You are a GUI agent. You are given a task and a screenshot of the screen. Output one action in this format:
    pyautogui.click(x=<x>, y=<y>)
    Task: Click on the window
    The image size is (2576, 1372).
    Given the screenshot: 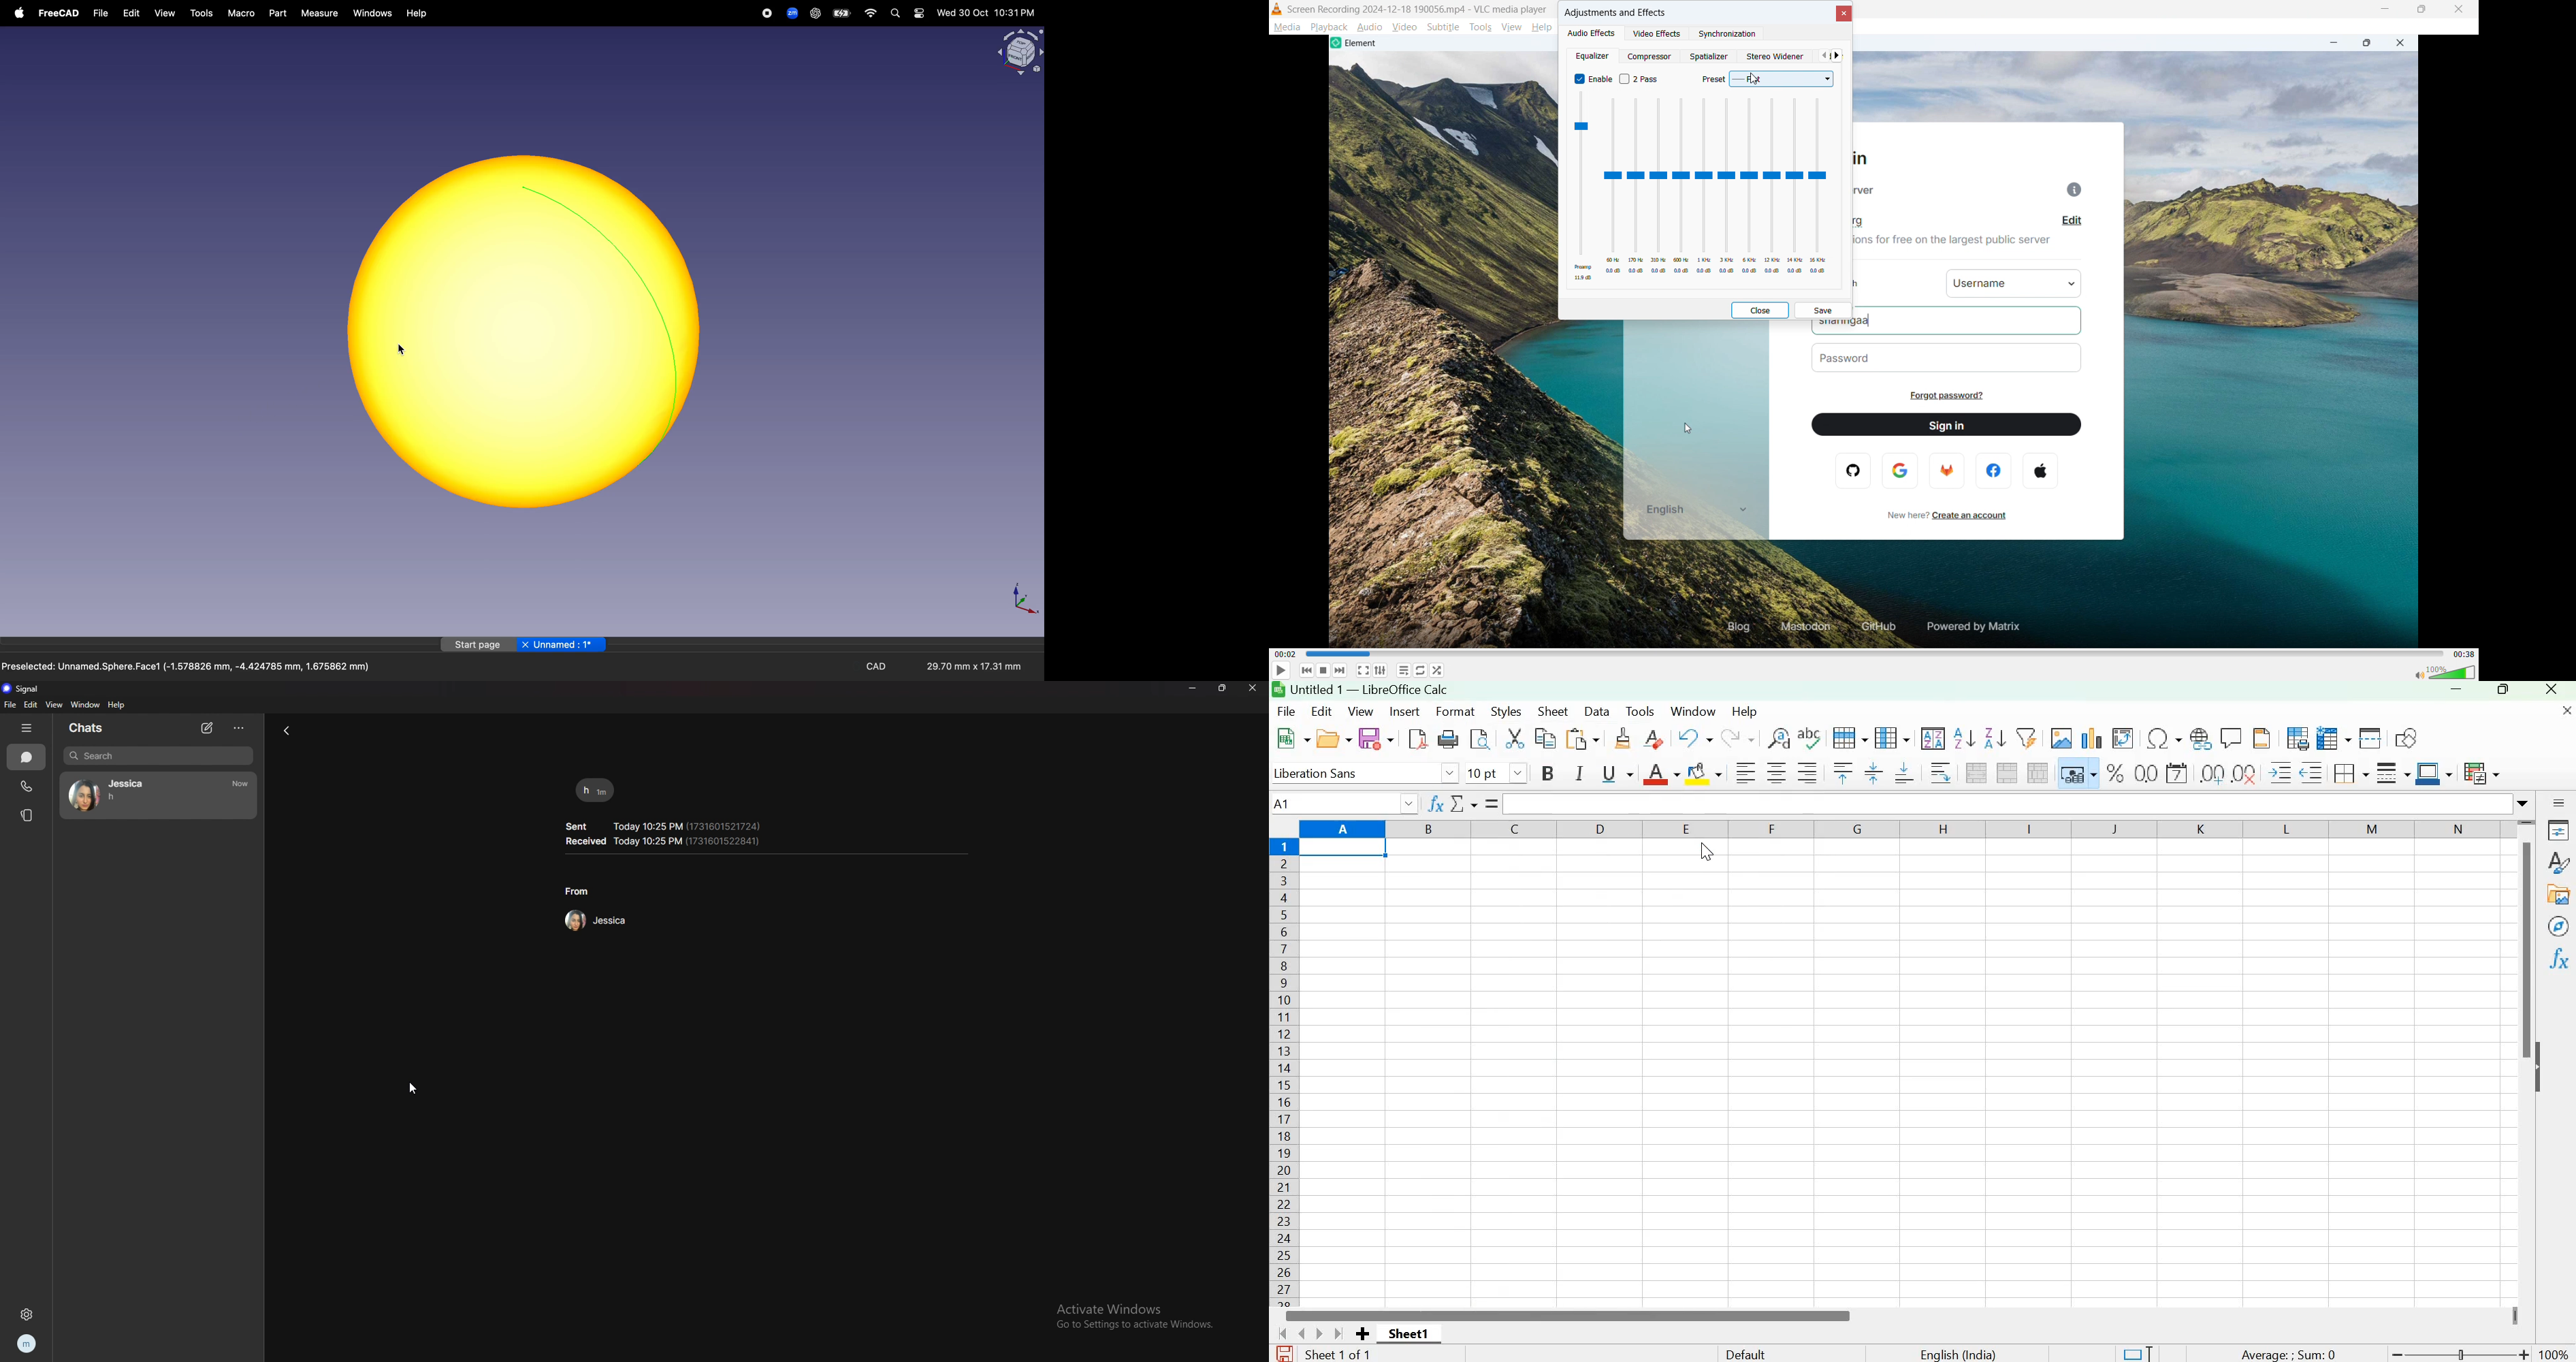 What is the action you would take?
    pyautogui.click(x=85, y=705)
    